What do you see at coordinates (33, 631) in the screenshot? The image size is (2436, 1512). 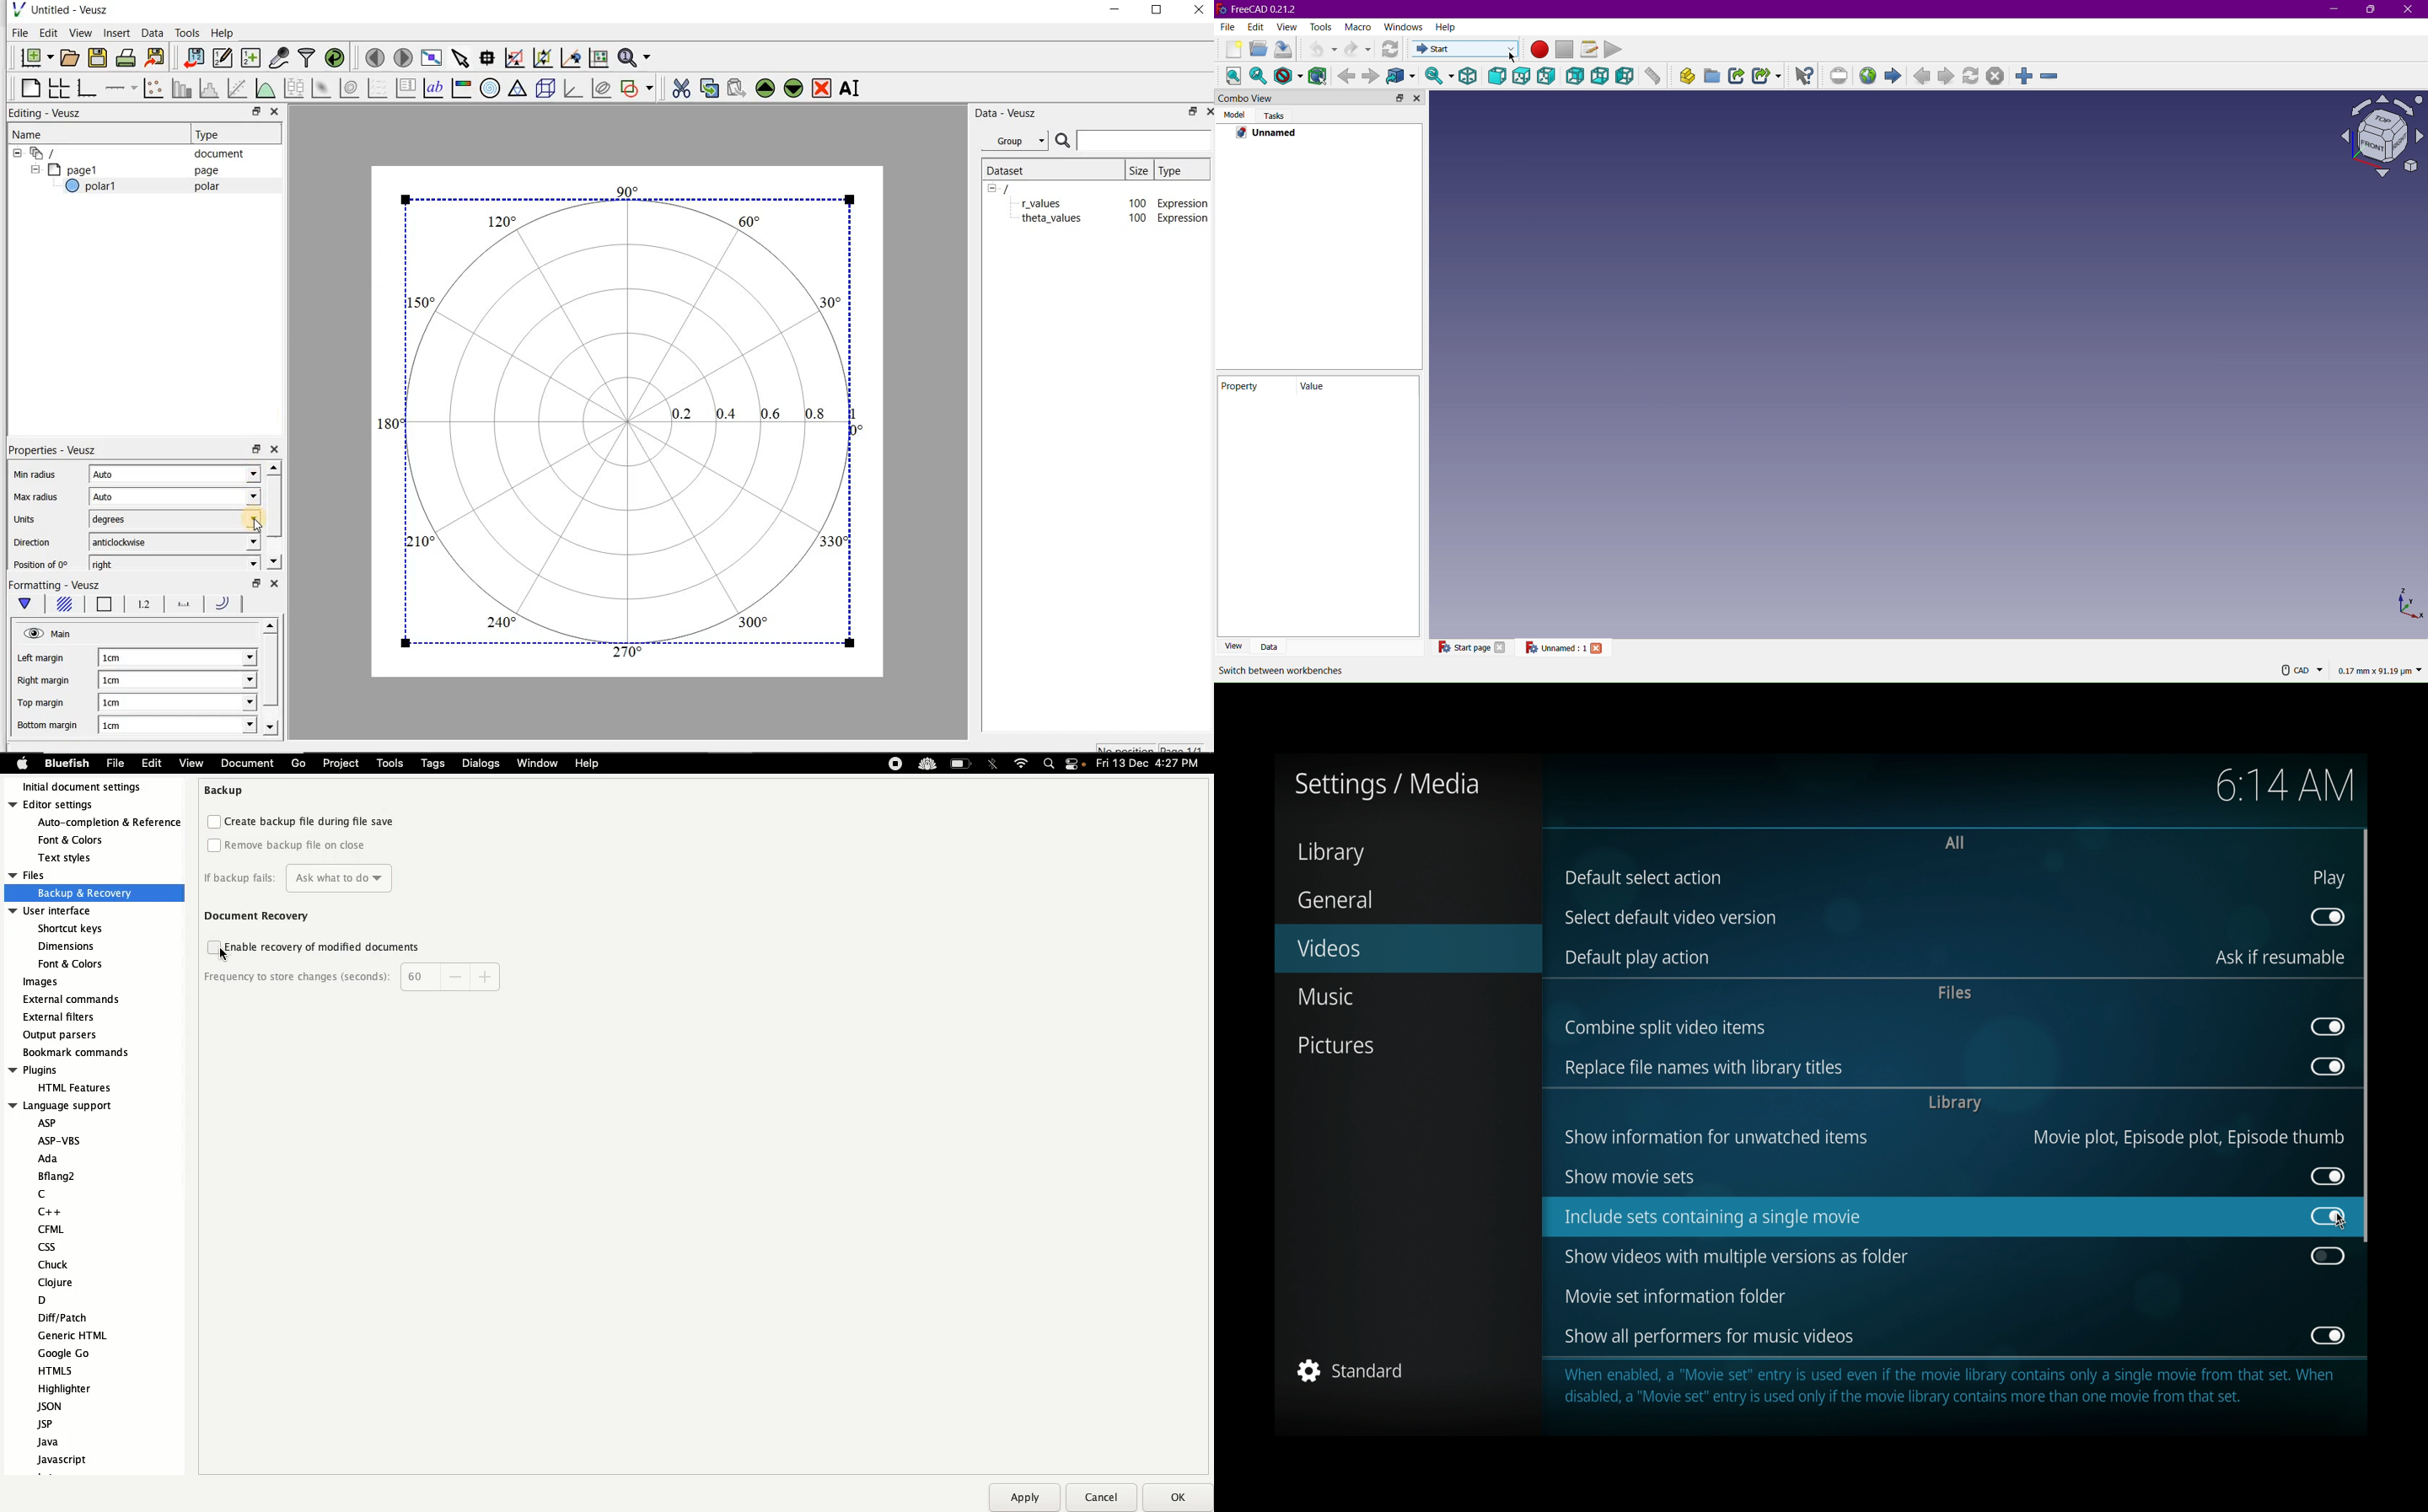 I see `Visible (click to hide, set hide to true)` at bounding box center [33, 631].